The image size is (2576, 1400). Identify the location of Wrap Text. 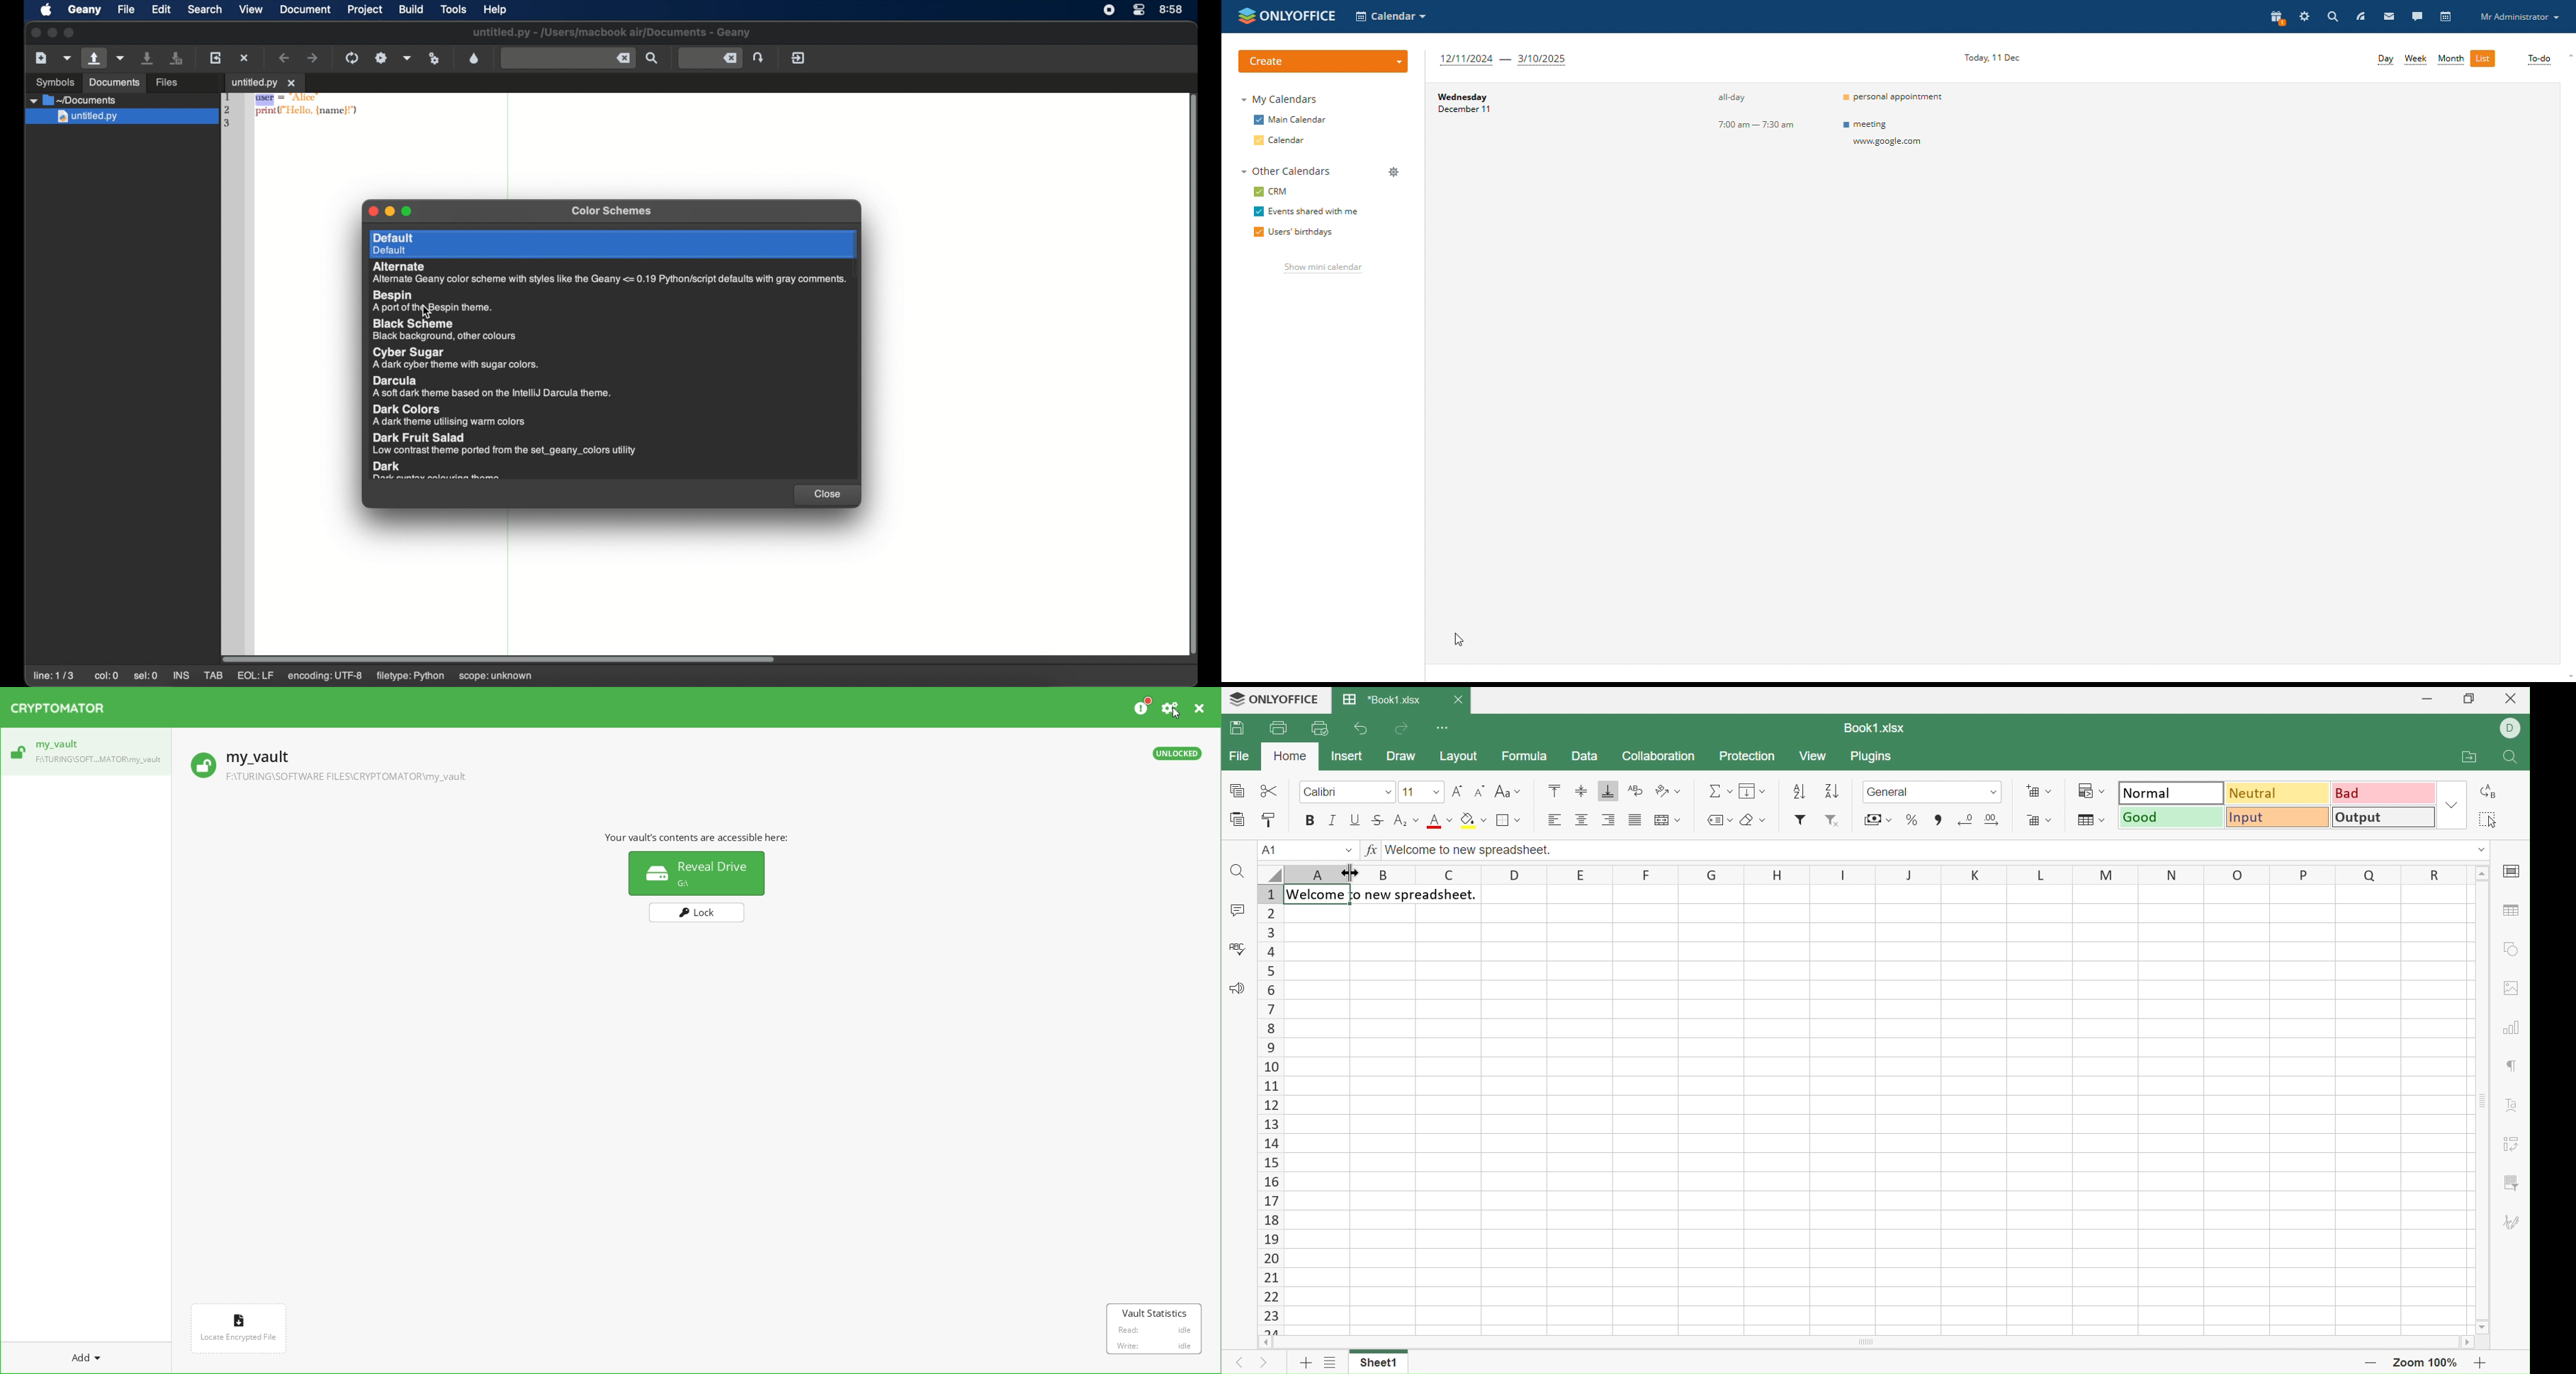
(1636, 790).